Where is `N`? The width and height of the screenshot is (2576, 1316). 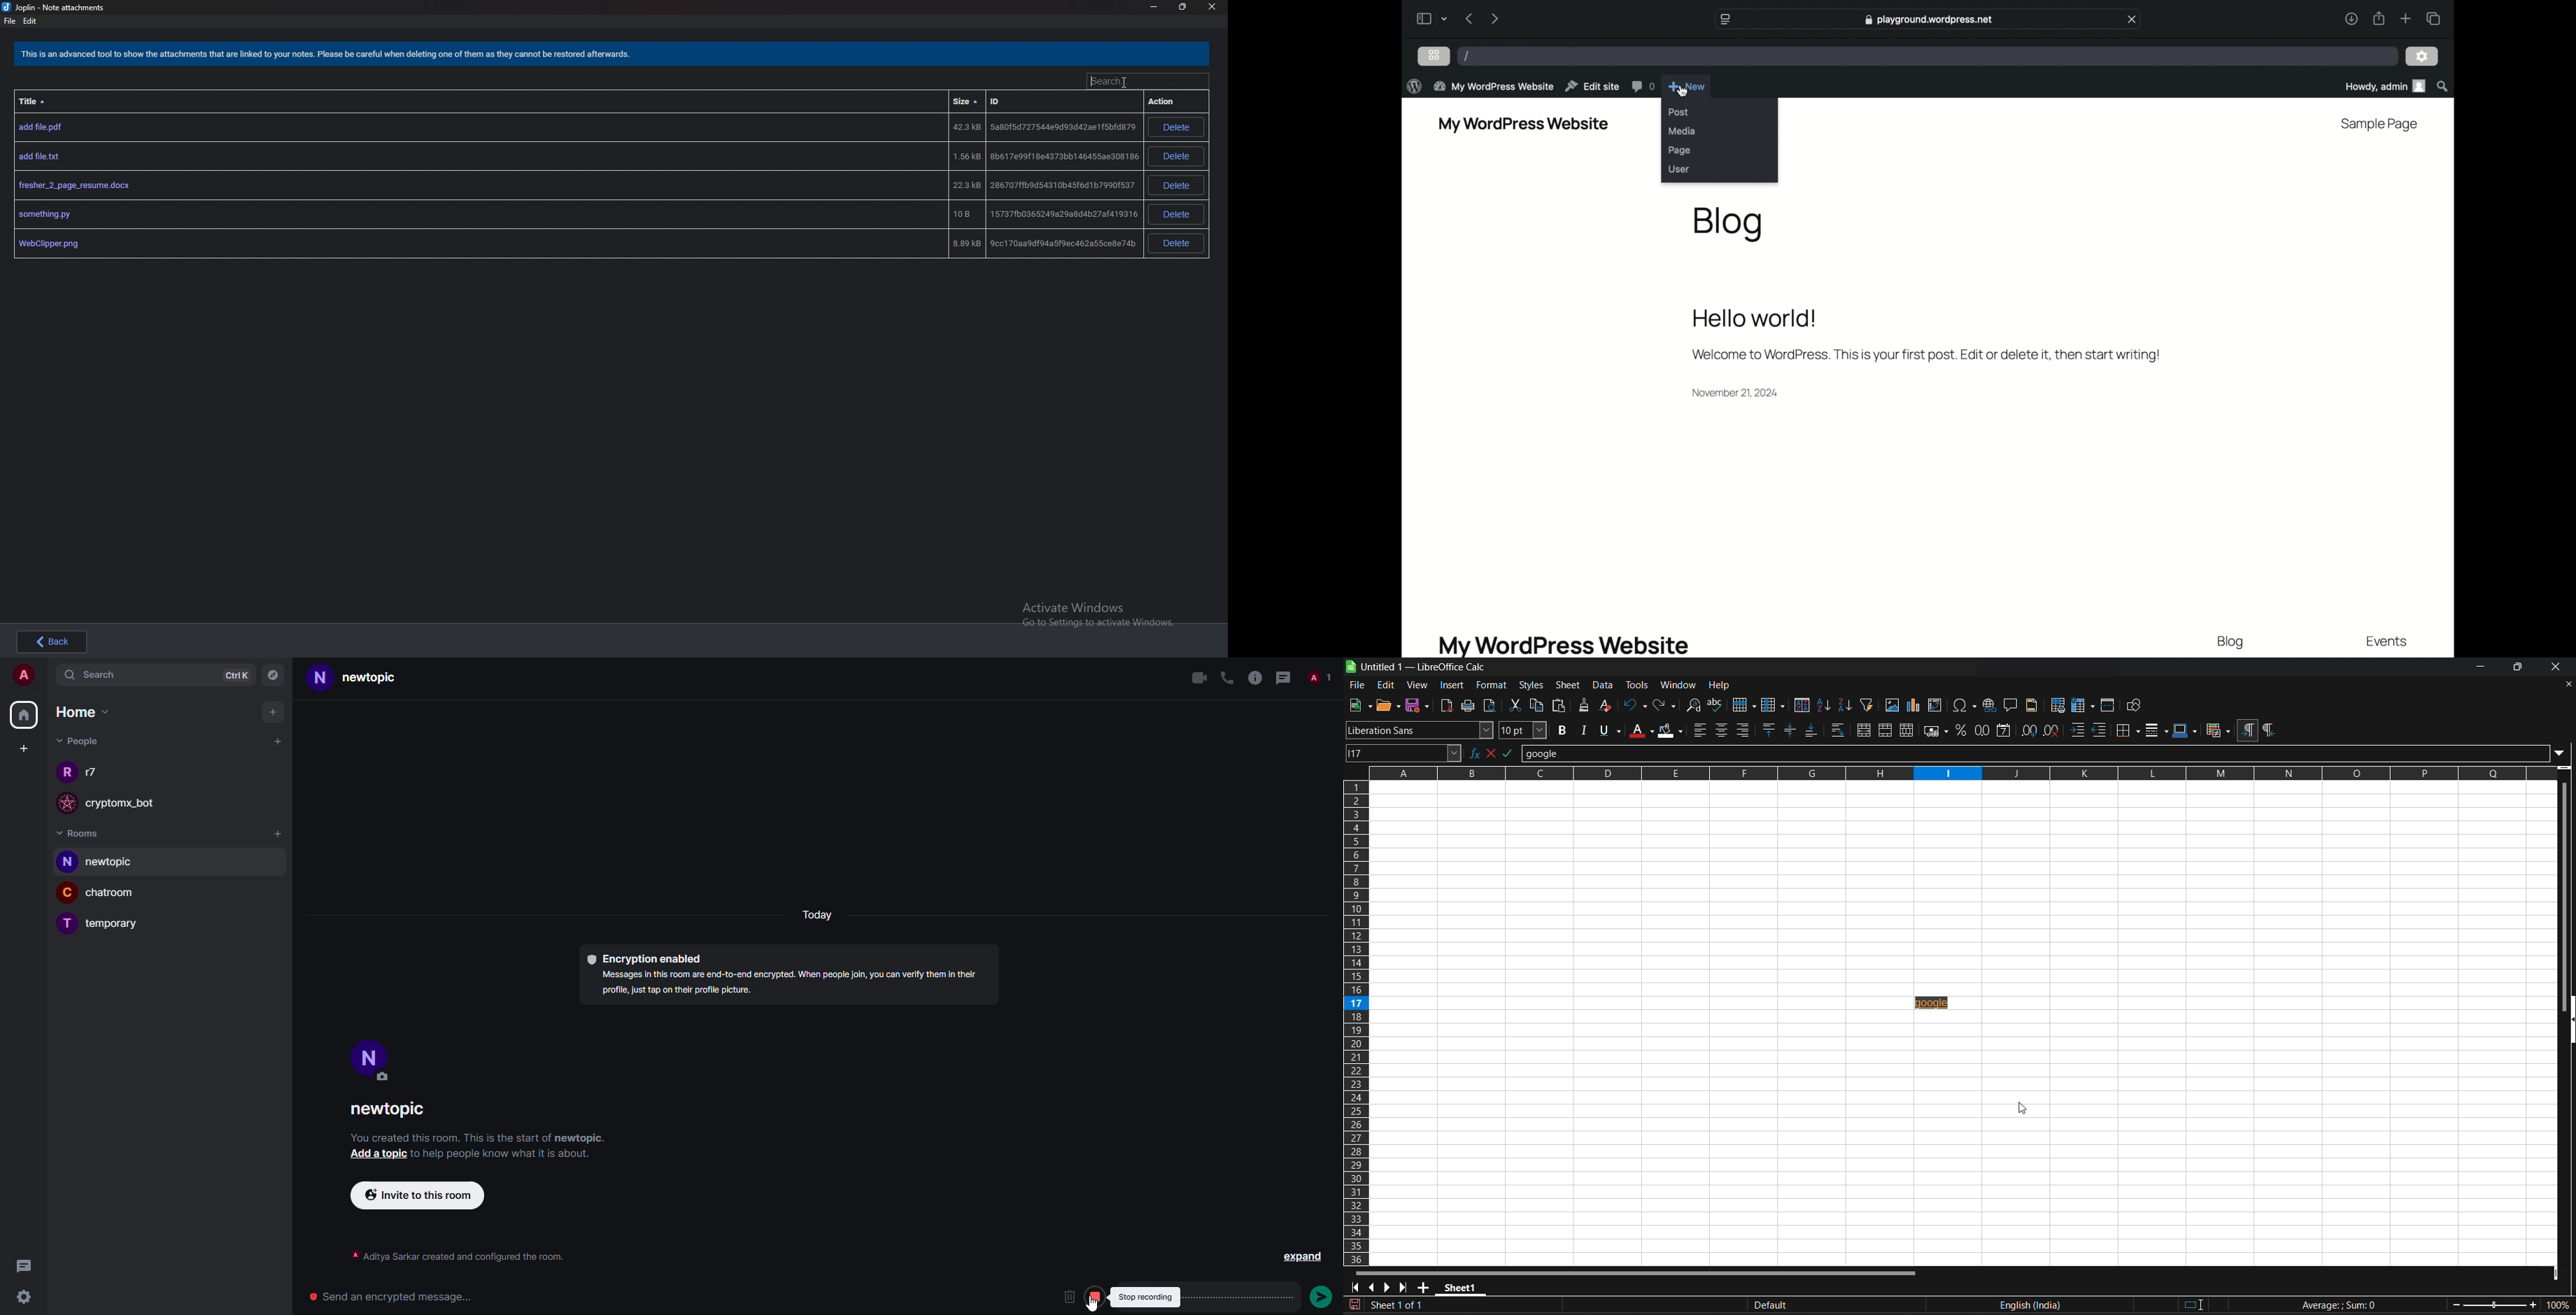
N is located at coordinates (320, 678).